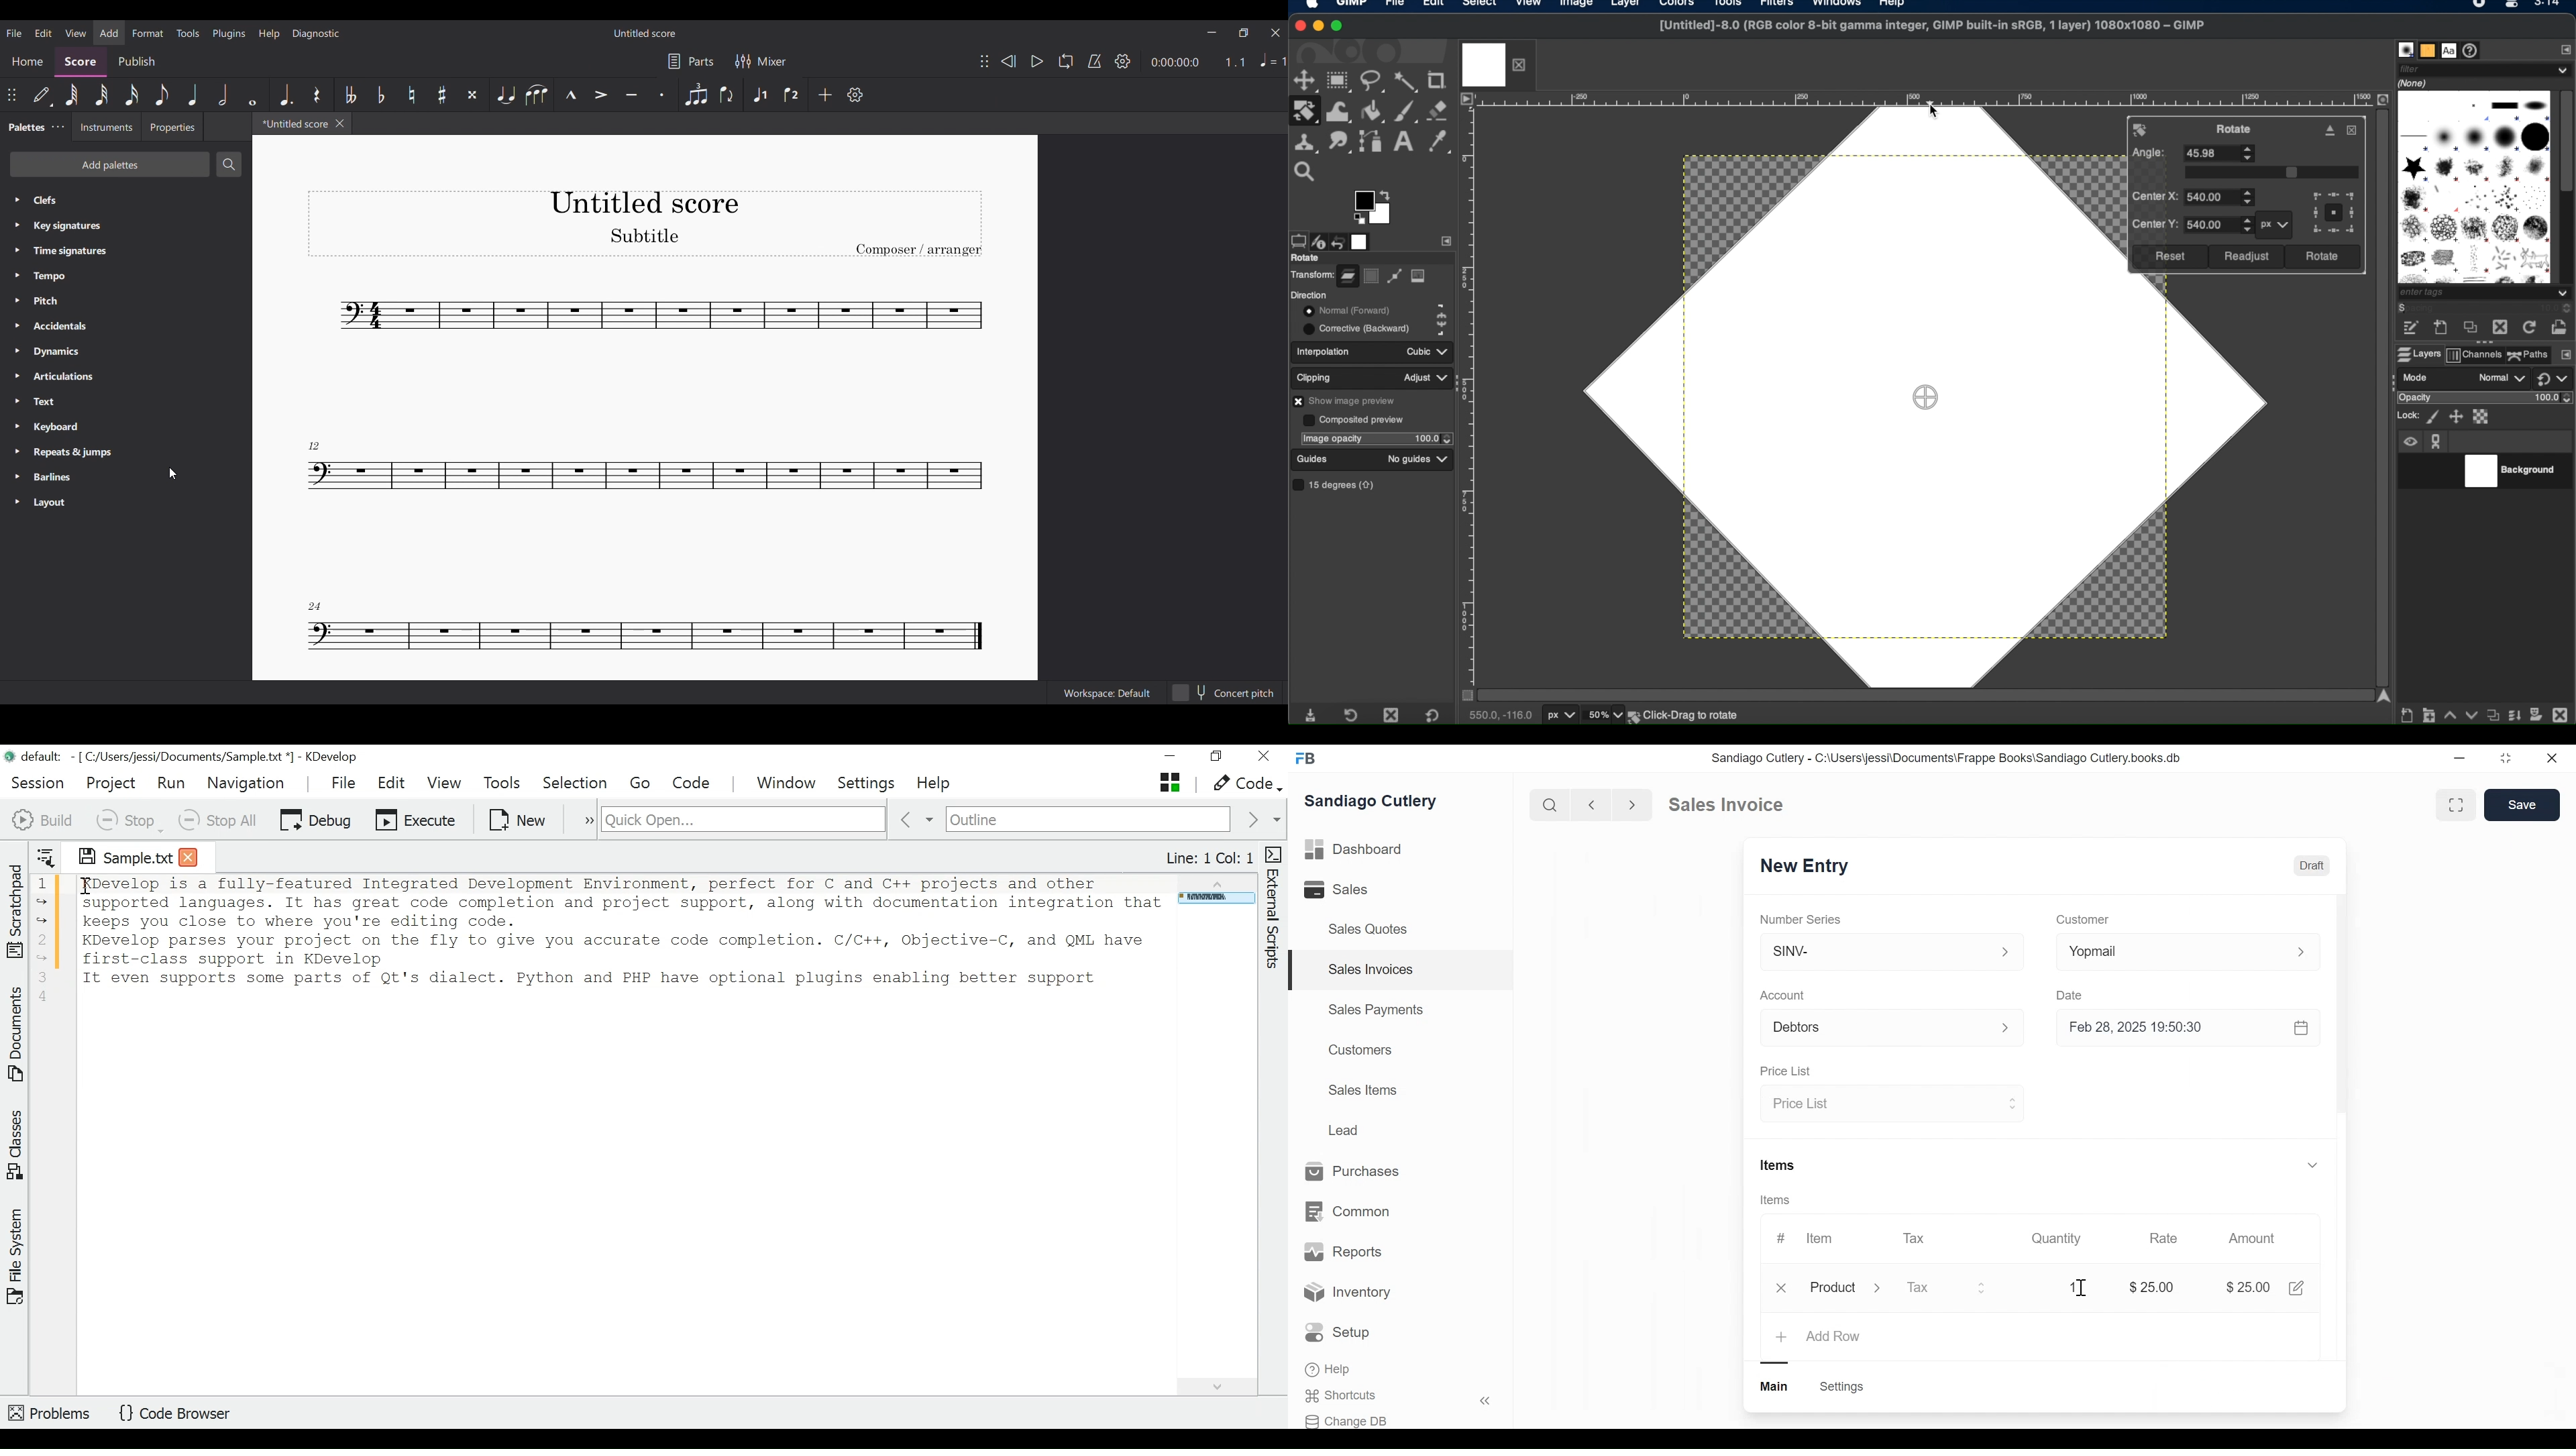 This screenshot has height=1456, width=2576. I want to click on Whole note, so click(74, 97).